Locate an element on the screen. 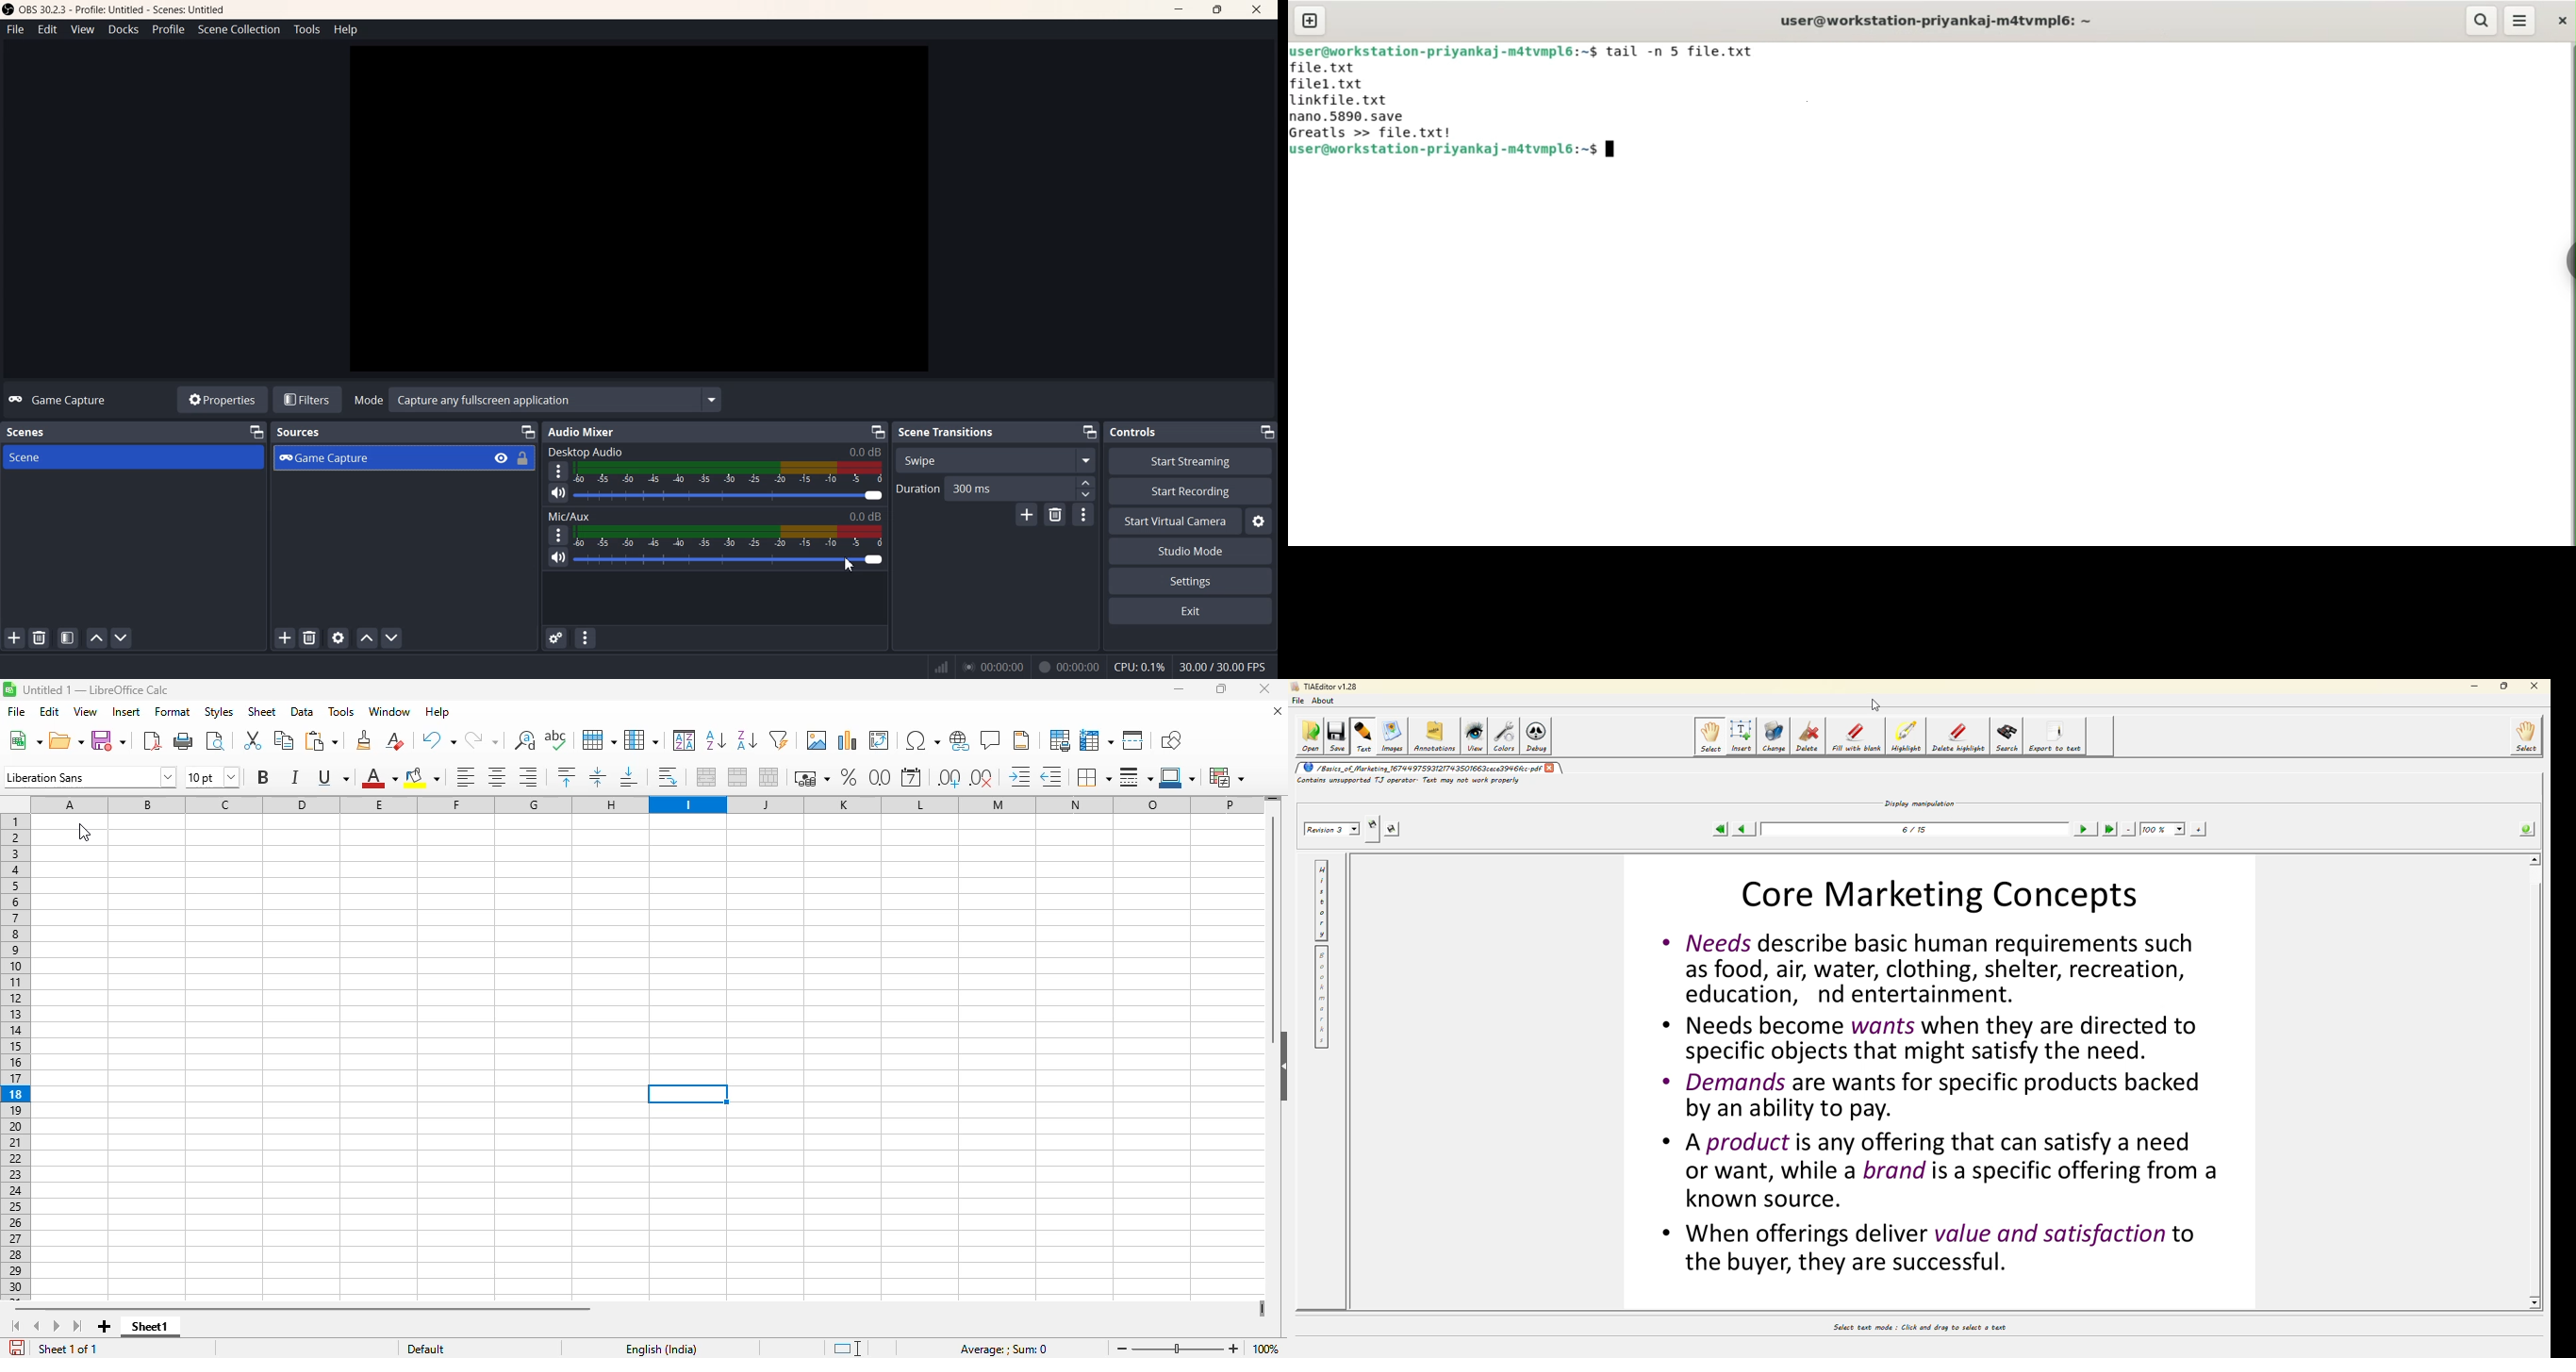  Scene is located at coordinates (133, 458).